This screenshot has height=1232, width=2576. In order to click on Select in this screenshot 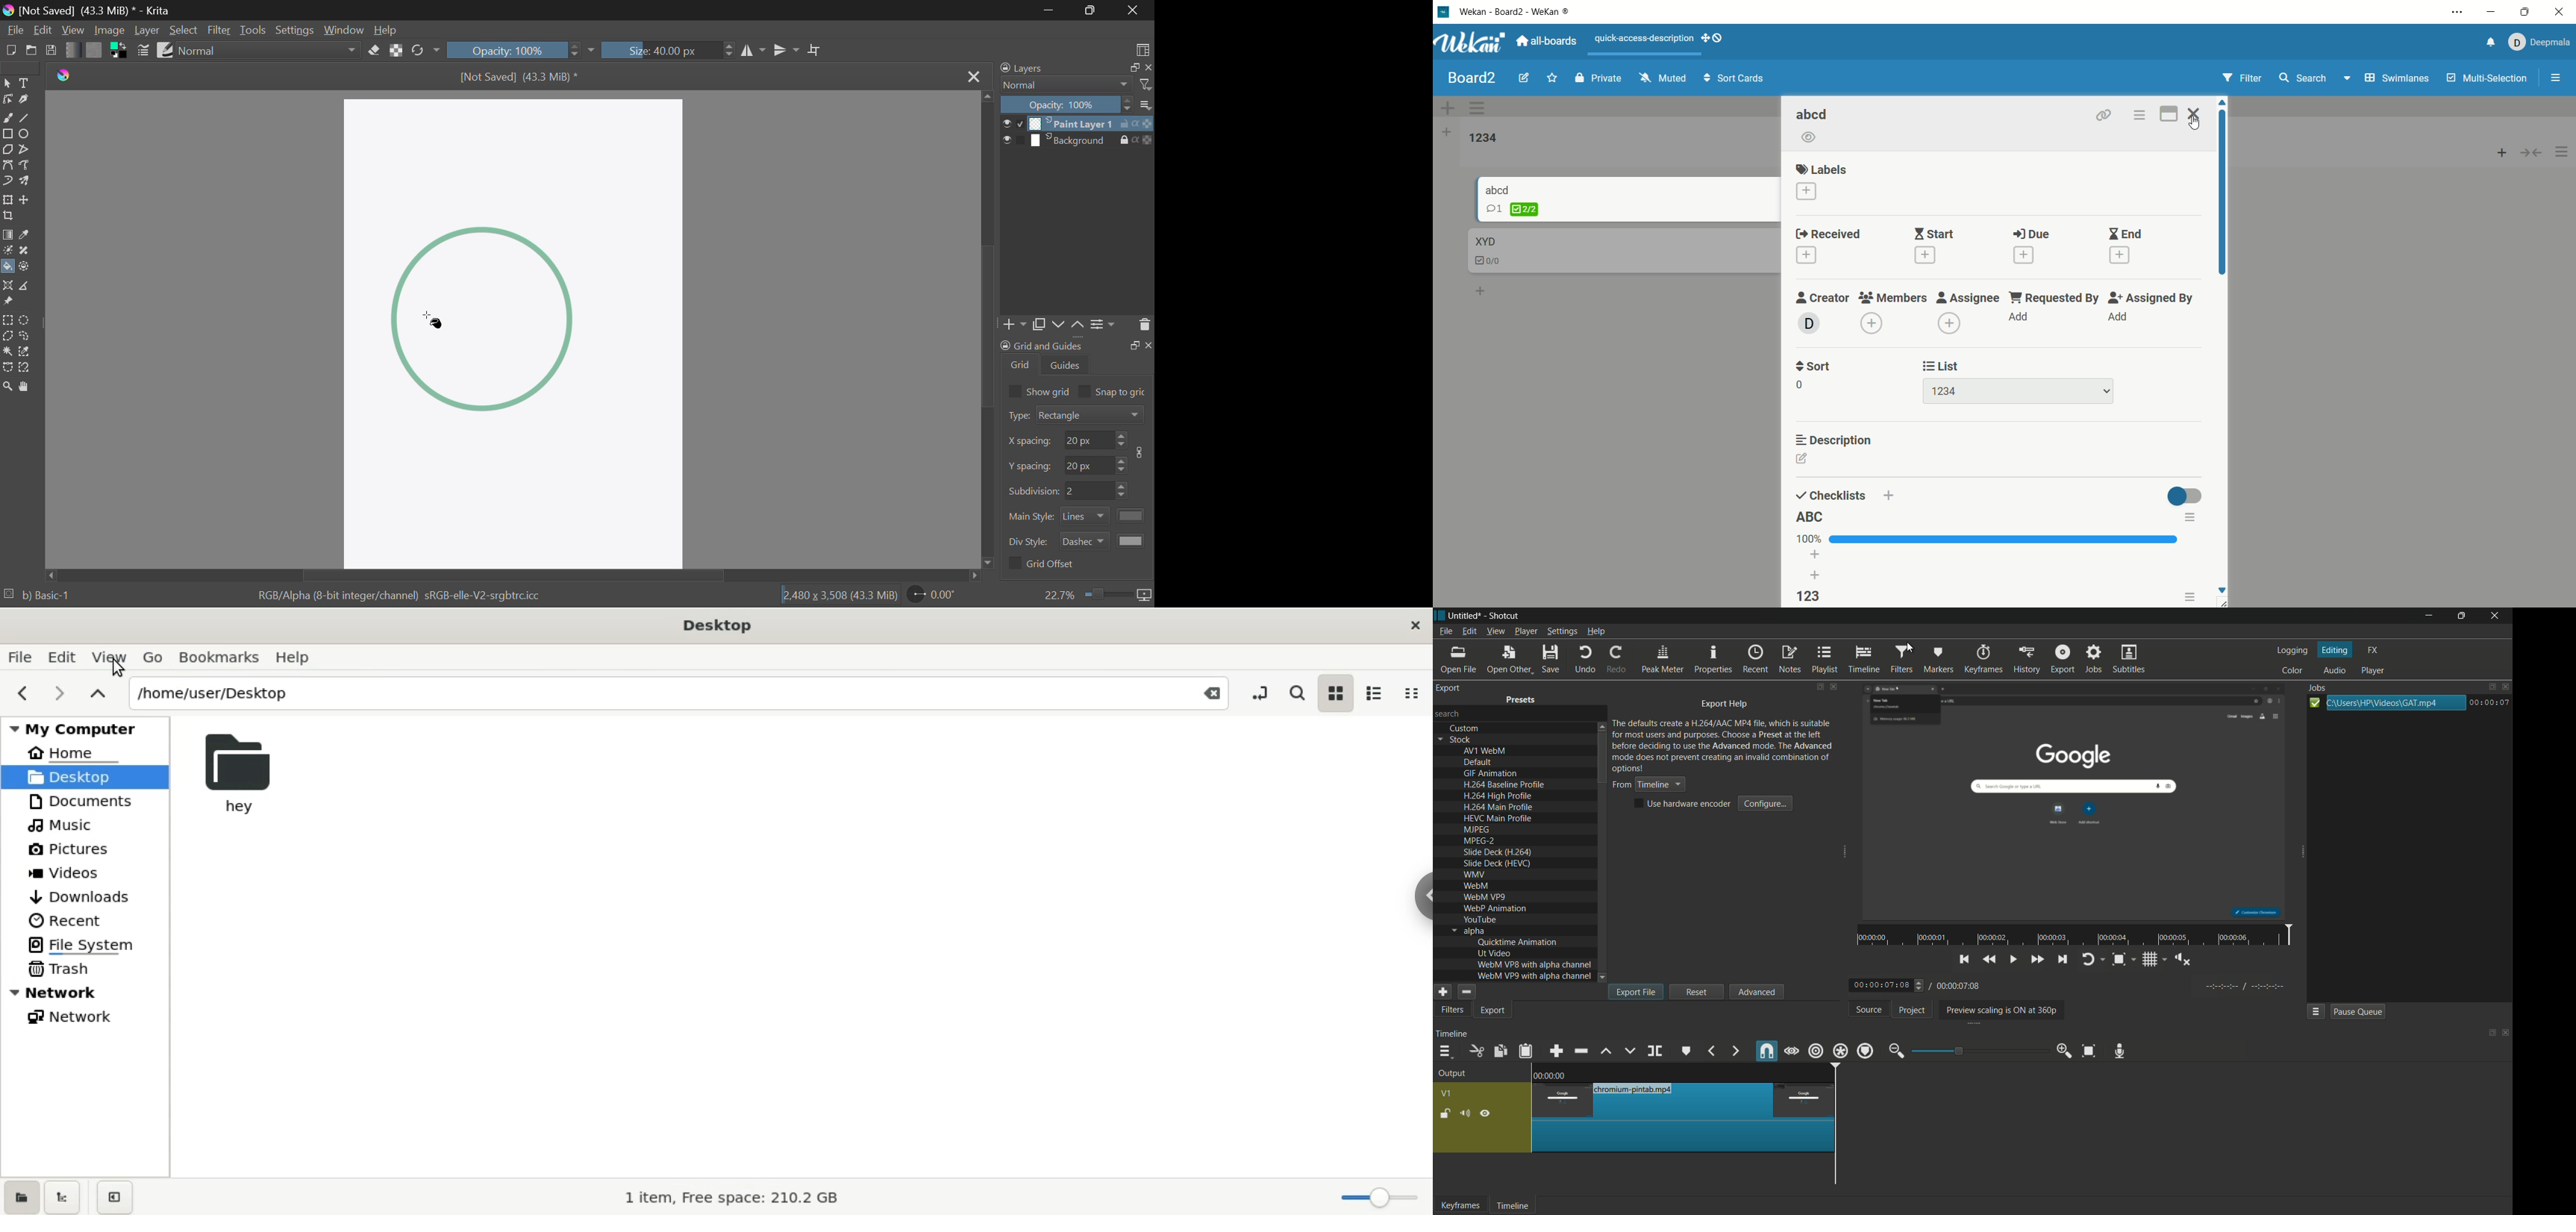, I will do `click(8, 83)`.